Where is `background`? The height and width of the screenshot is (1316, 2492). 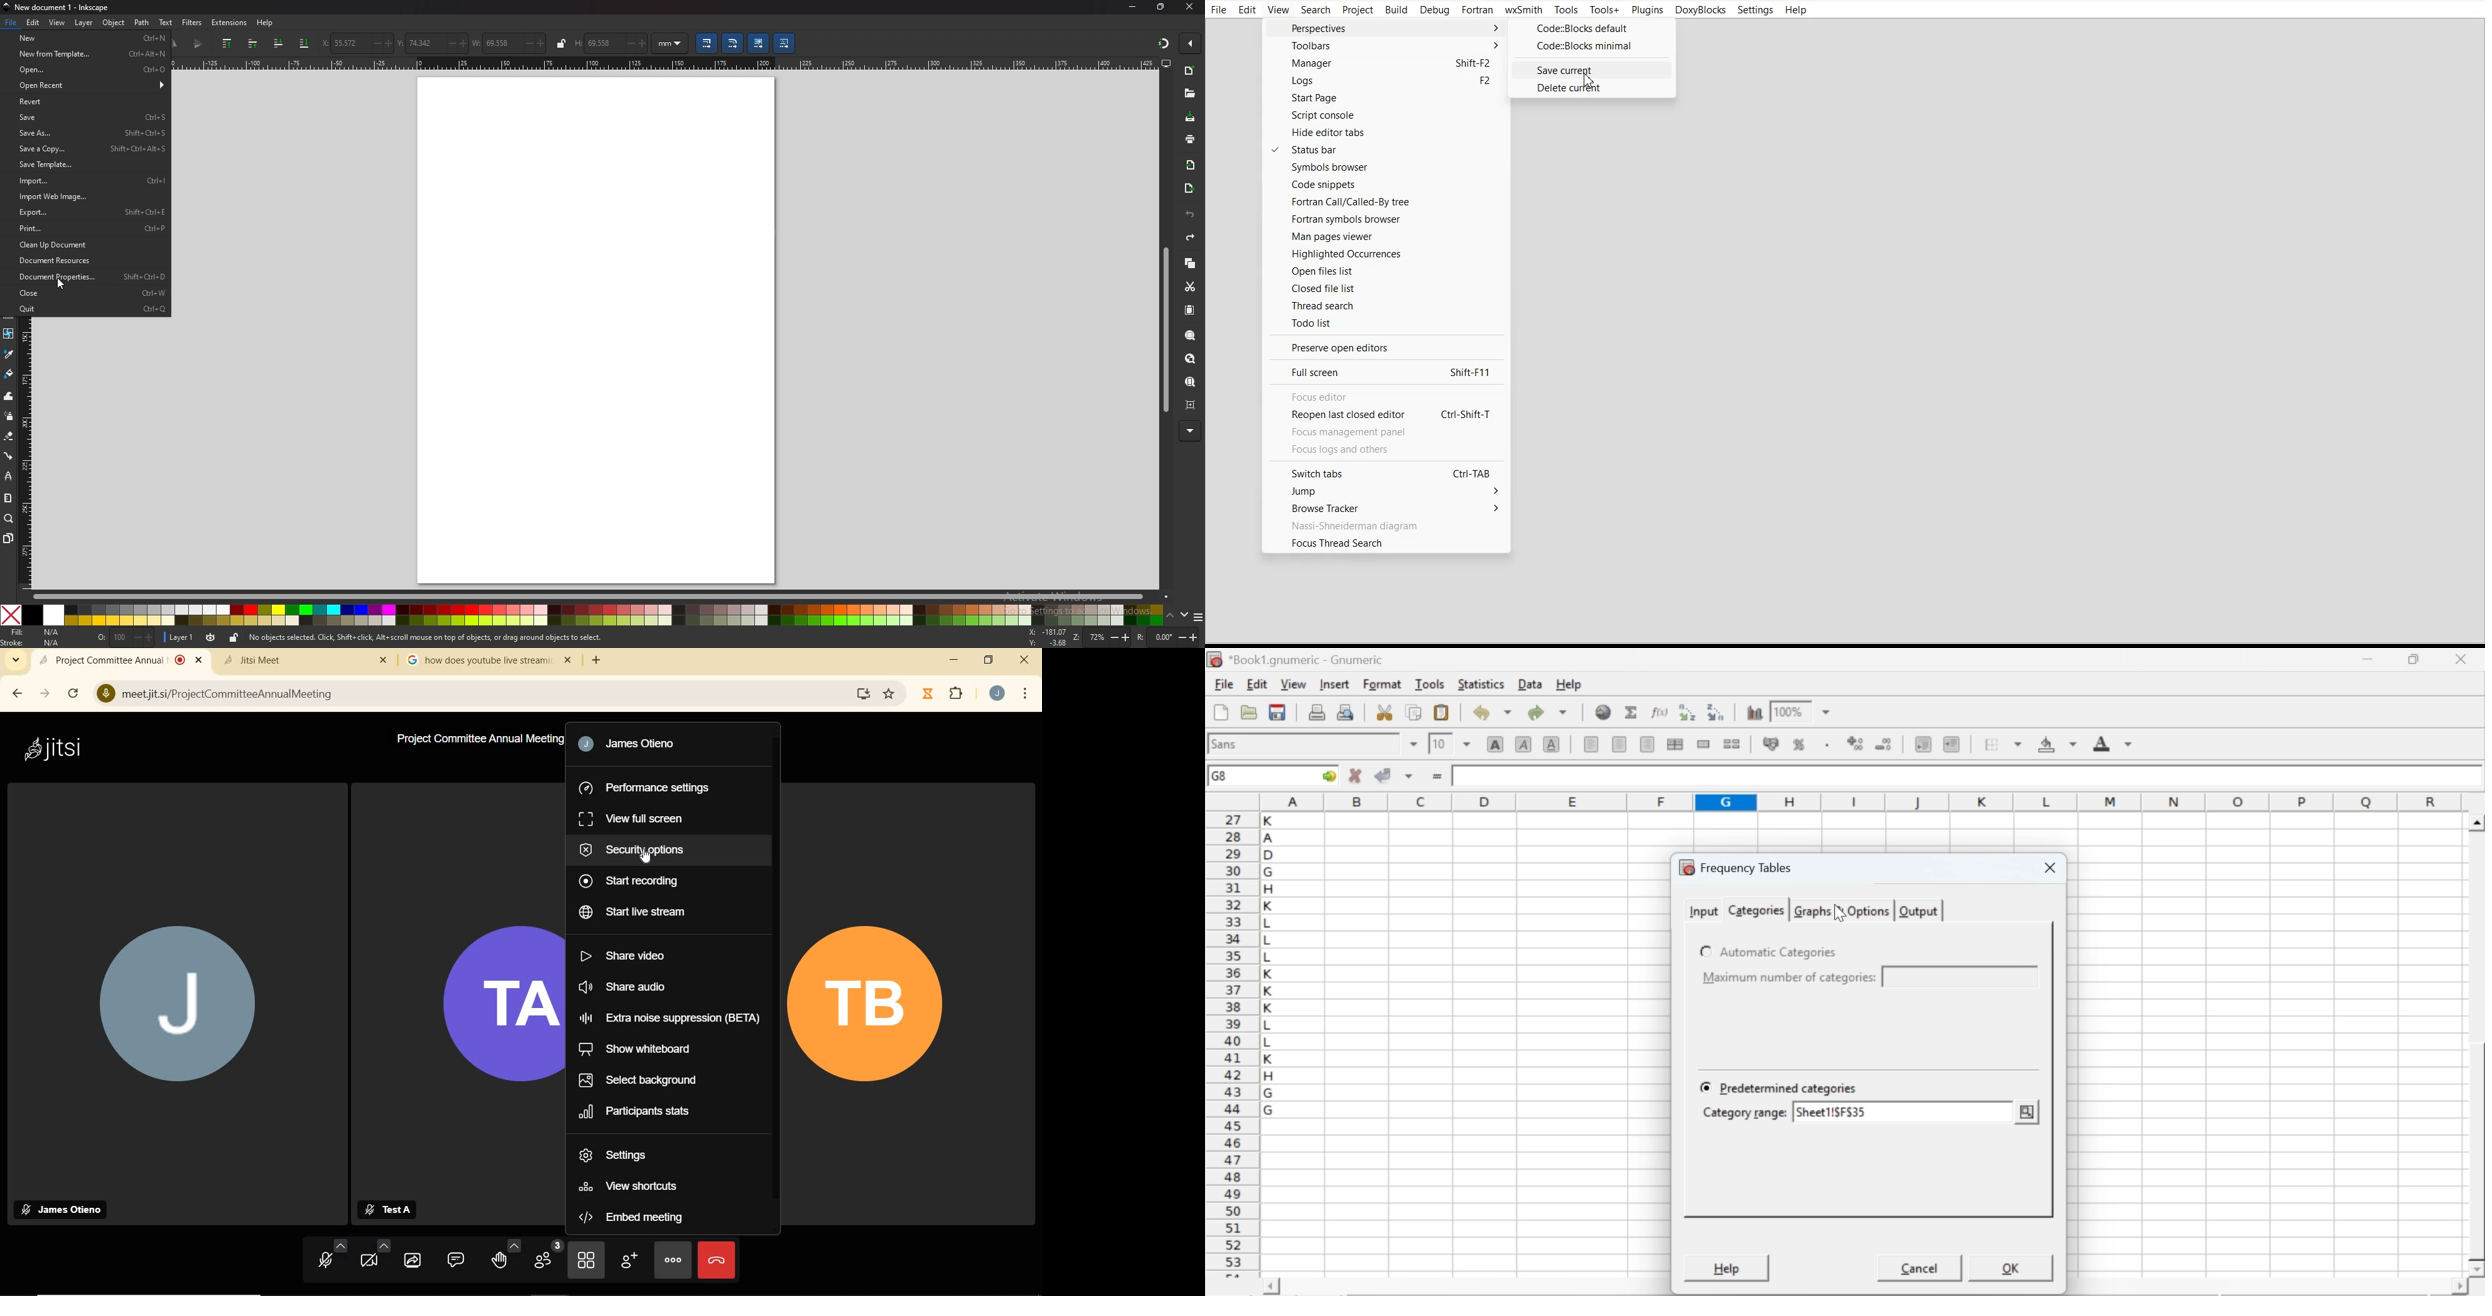
background is located at coordinates (2059, 744).